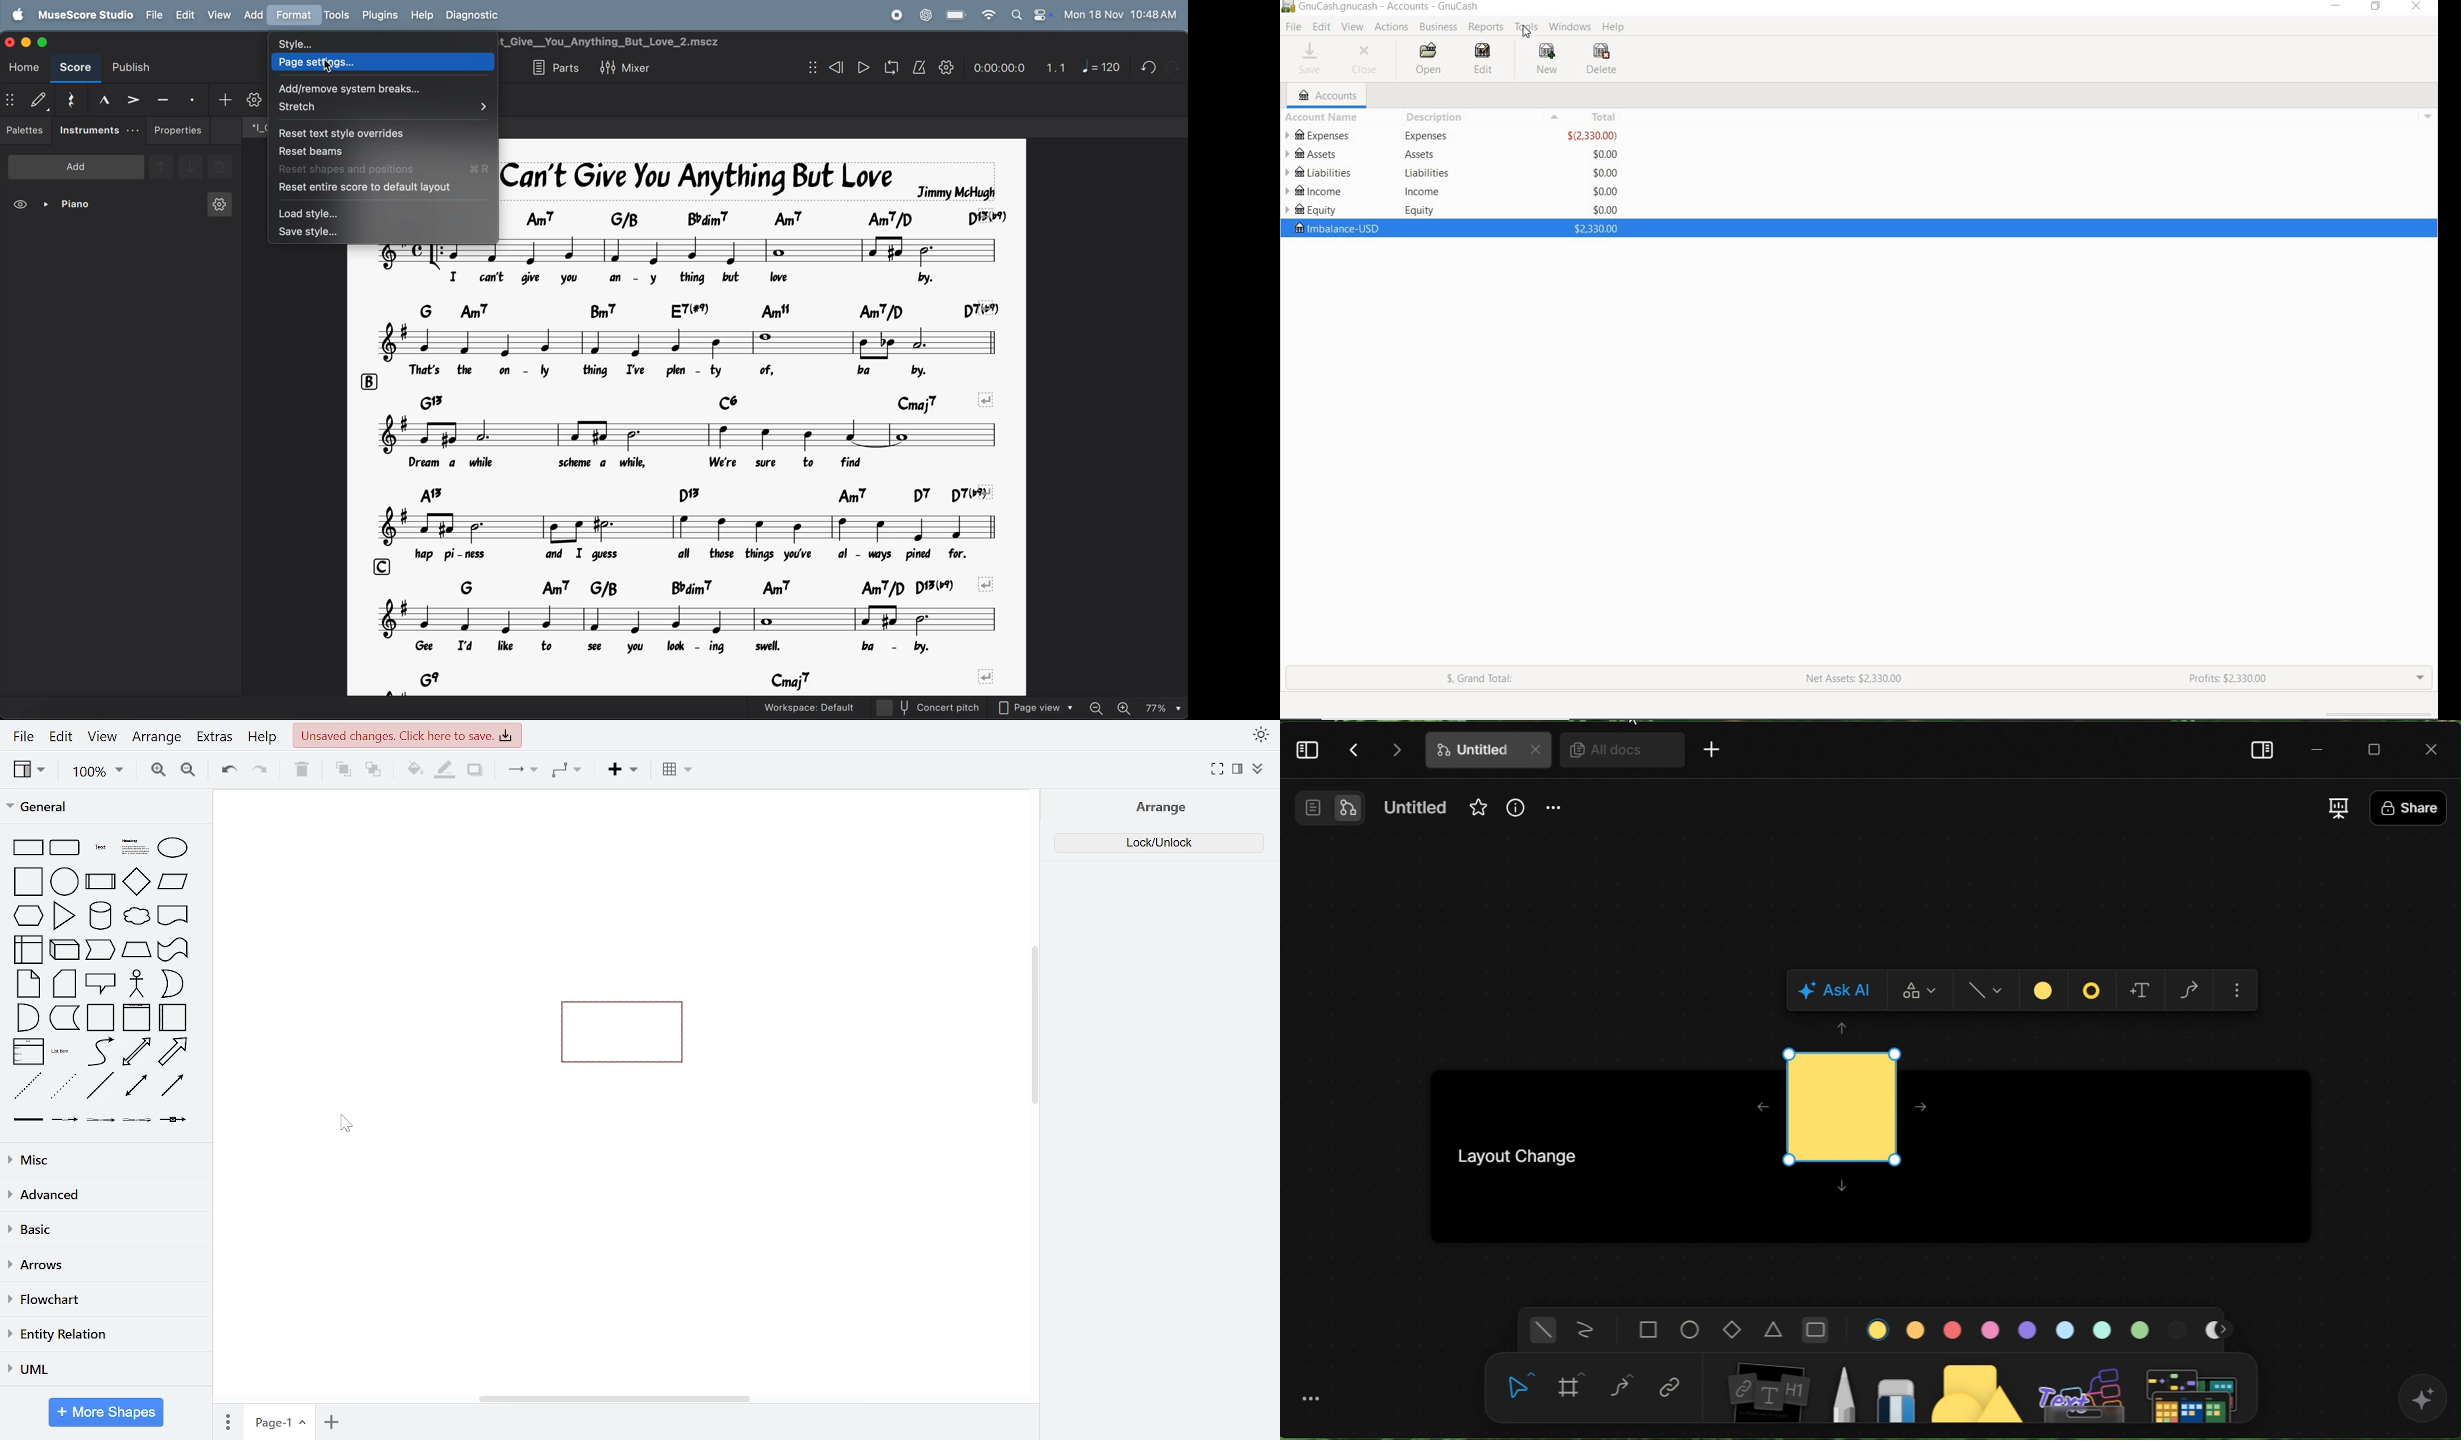 The height and width of the screenshot is (1456, 2464). What do you see at coordinates (947, 708) in the screenshot?
I see `concert pitch` at bounding box center [947, 708].